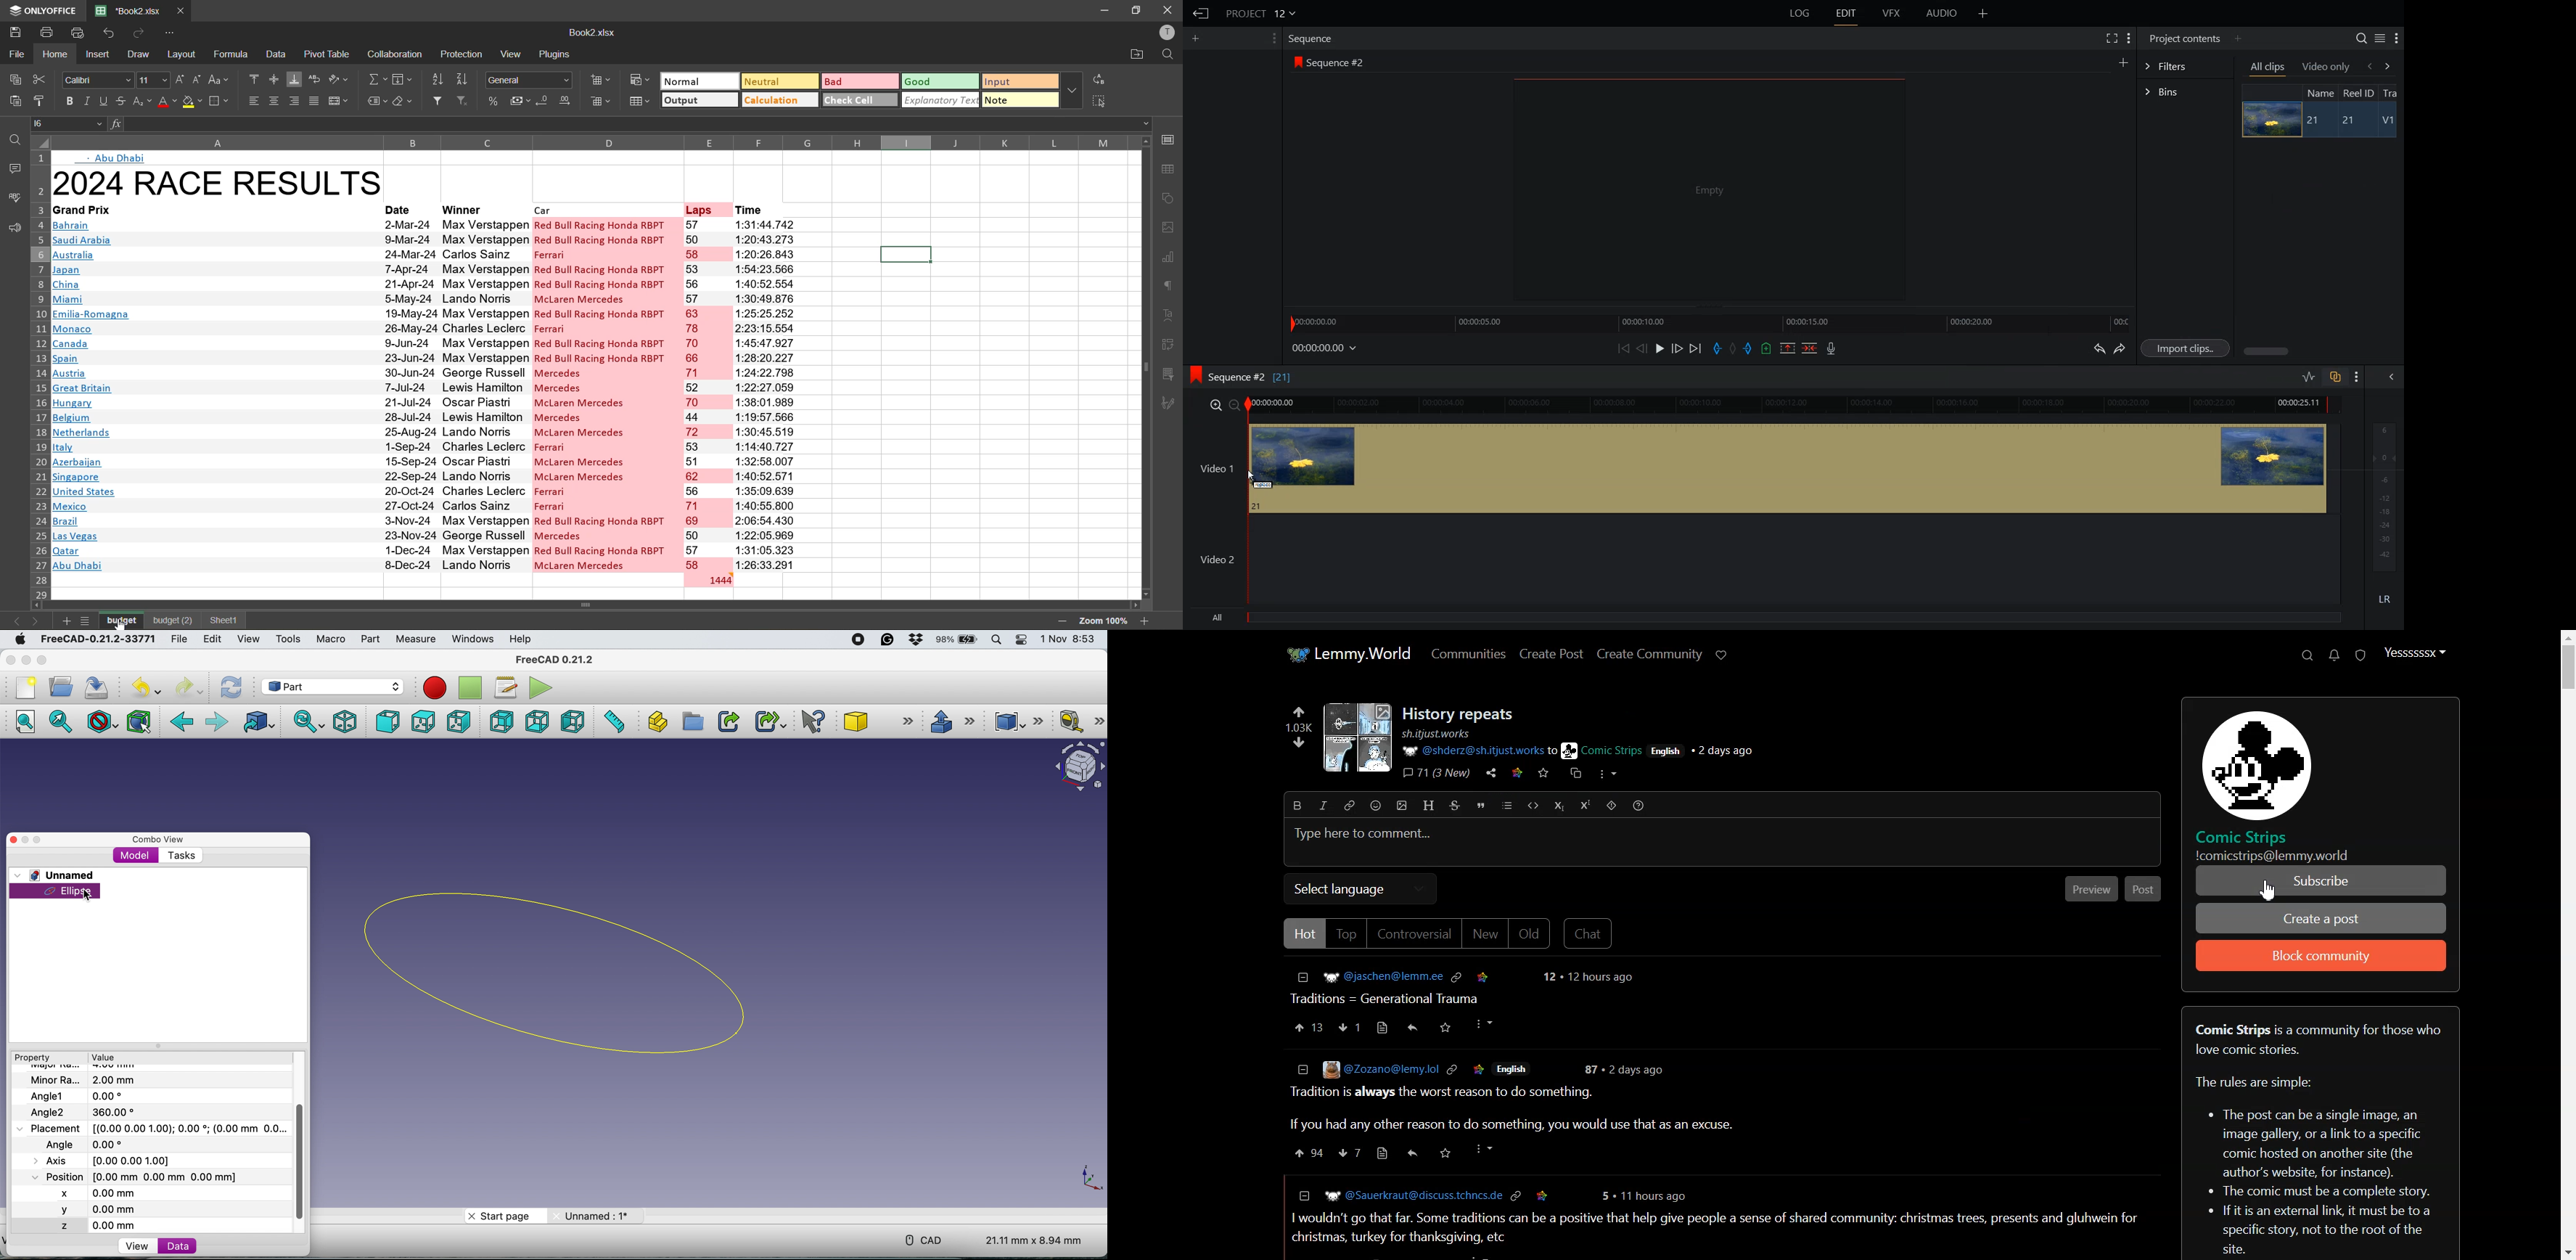 The height and width of the screenshot is (1260, 2576). What do you see at coordinates (1588, 933) in the screenshot?
I see `Chat` at bounding box center [1588, 933].